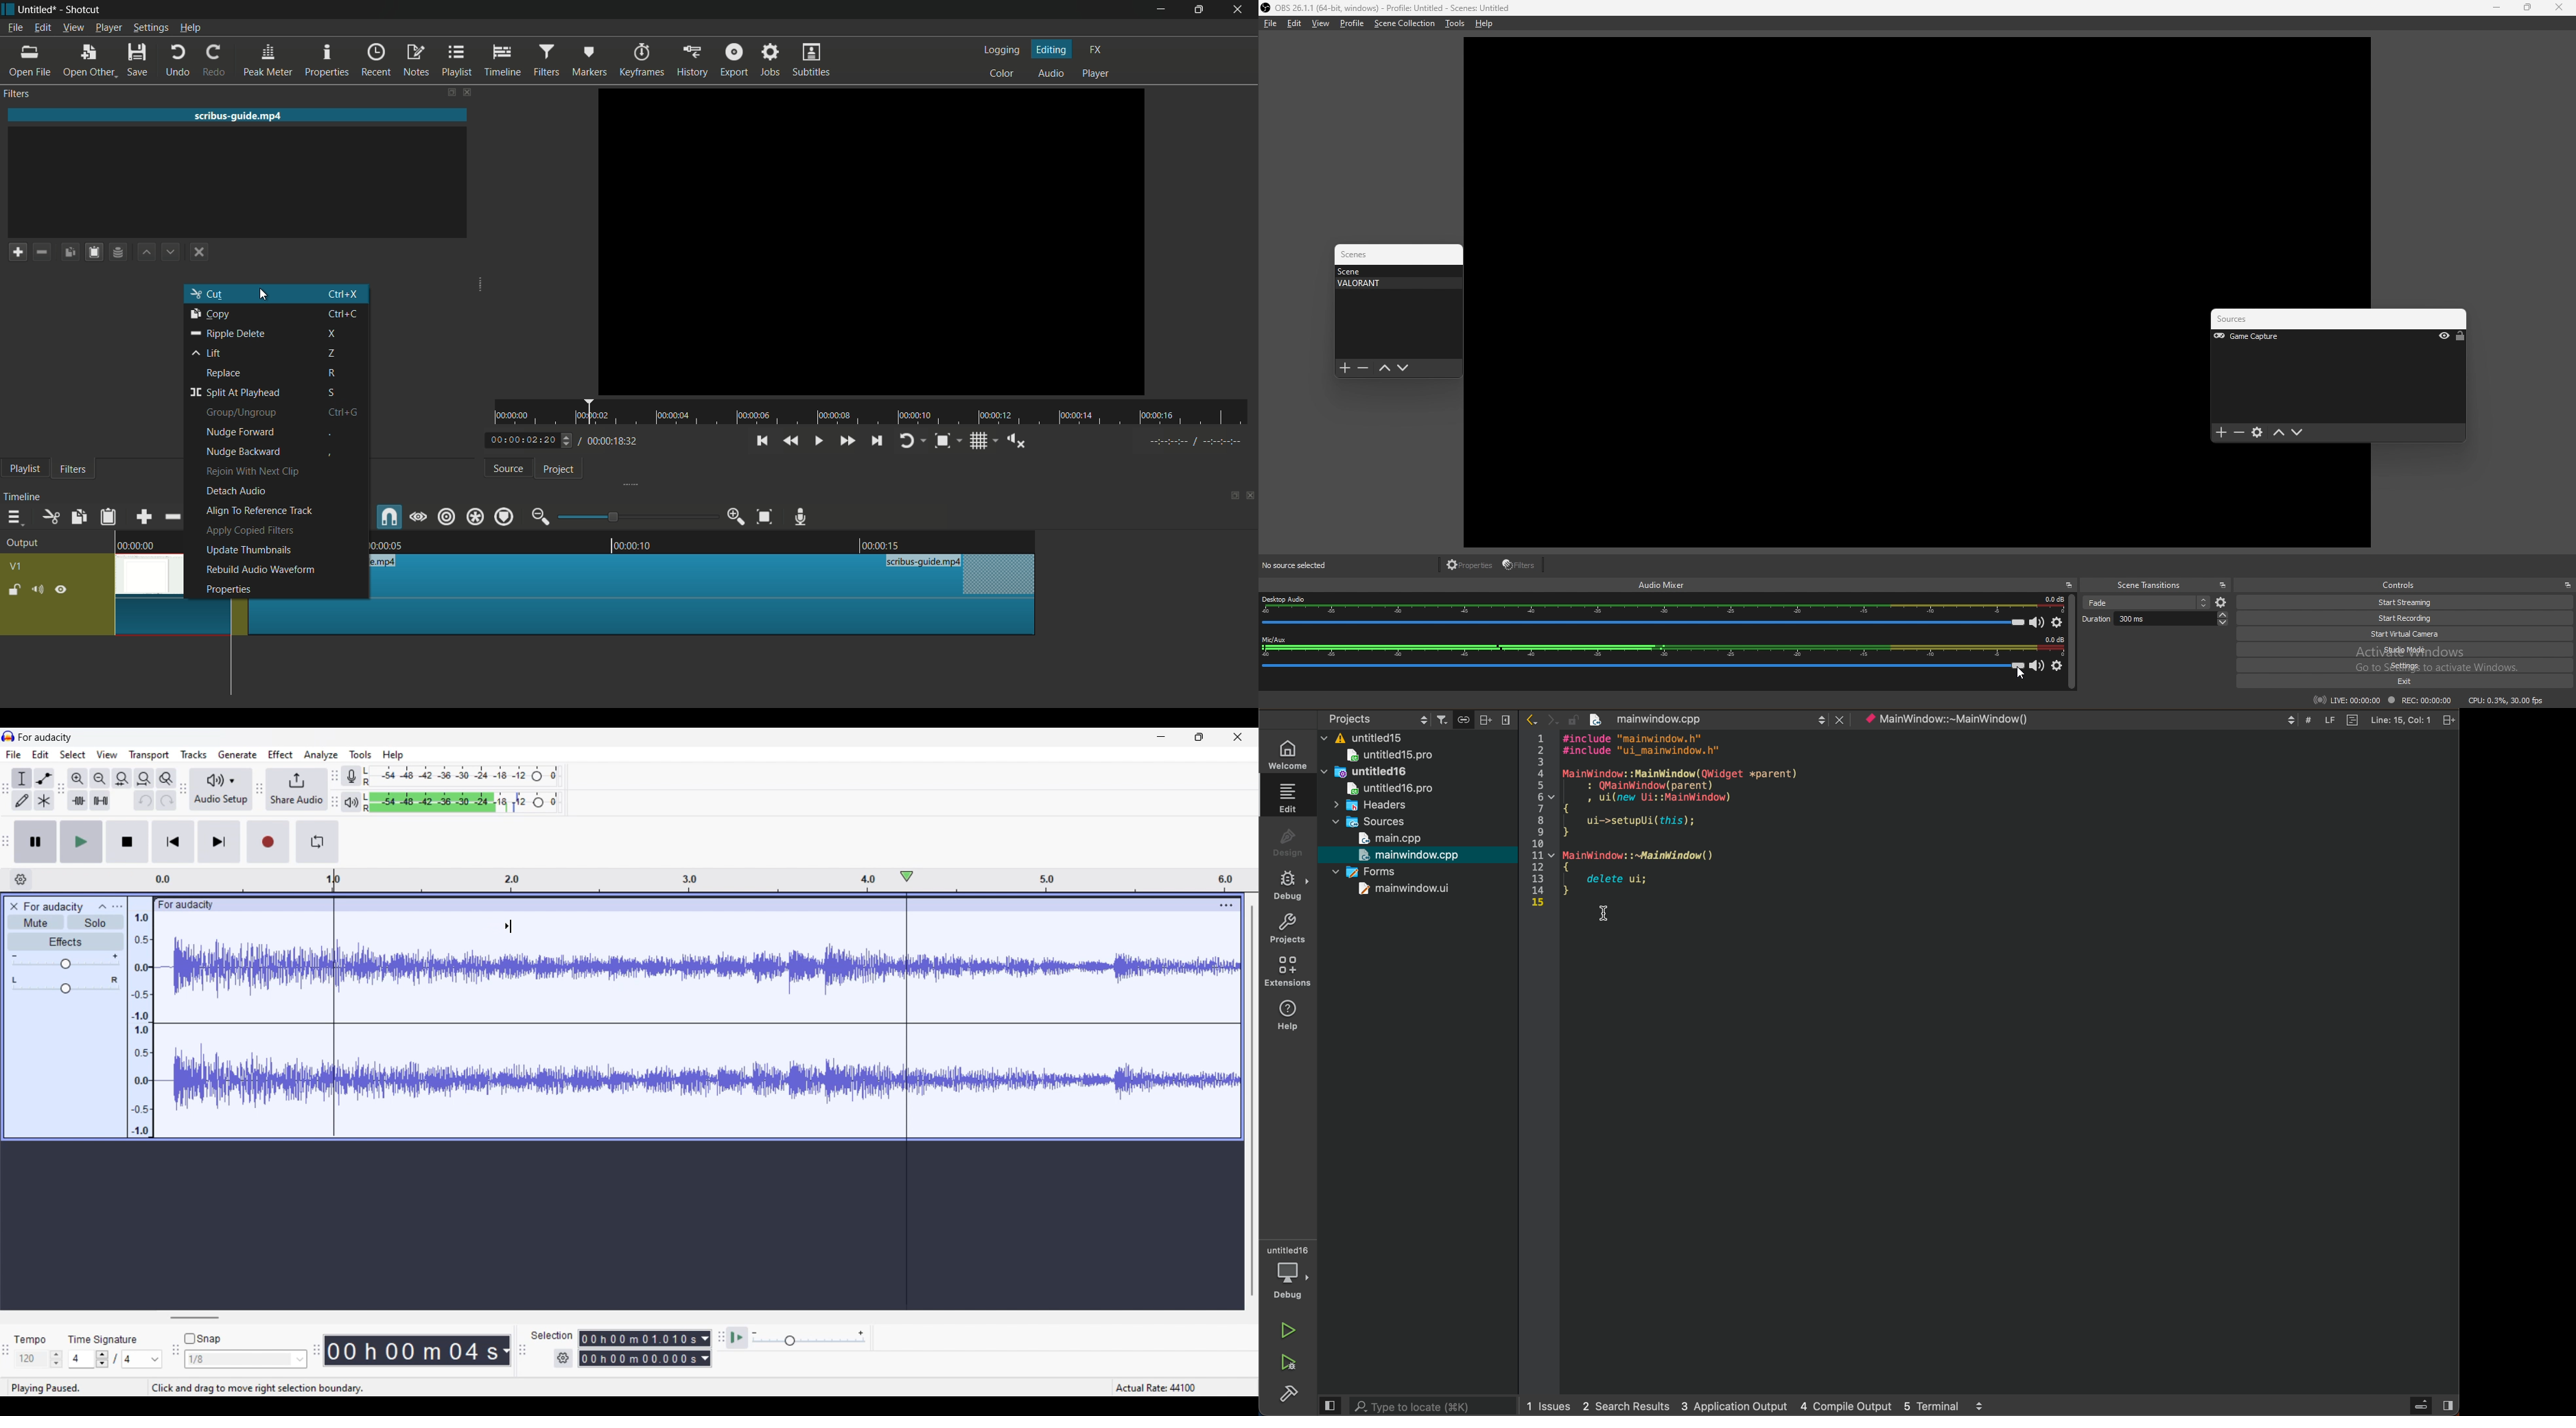  What do you see at coordinates (16, 566) in the screenshot?
I see `v1` at bounding box center [16, 566].